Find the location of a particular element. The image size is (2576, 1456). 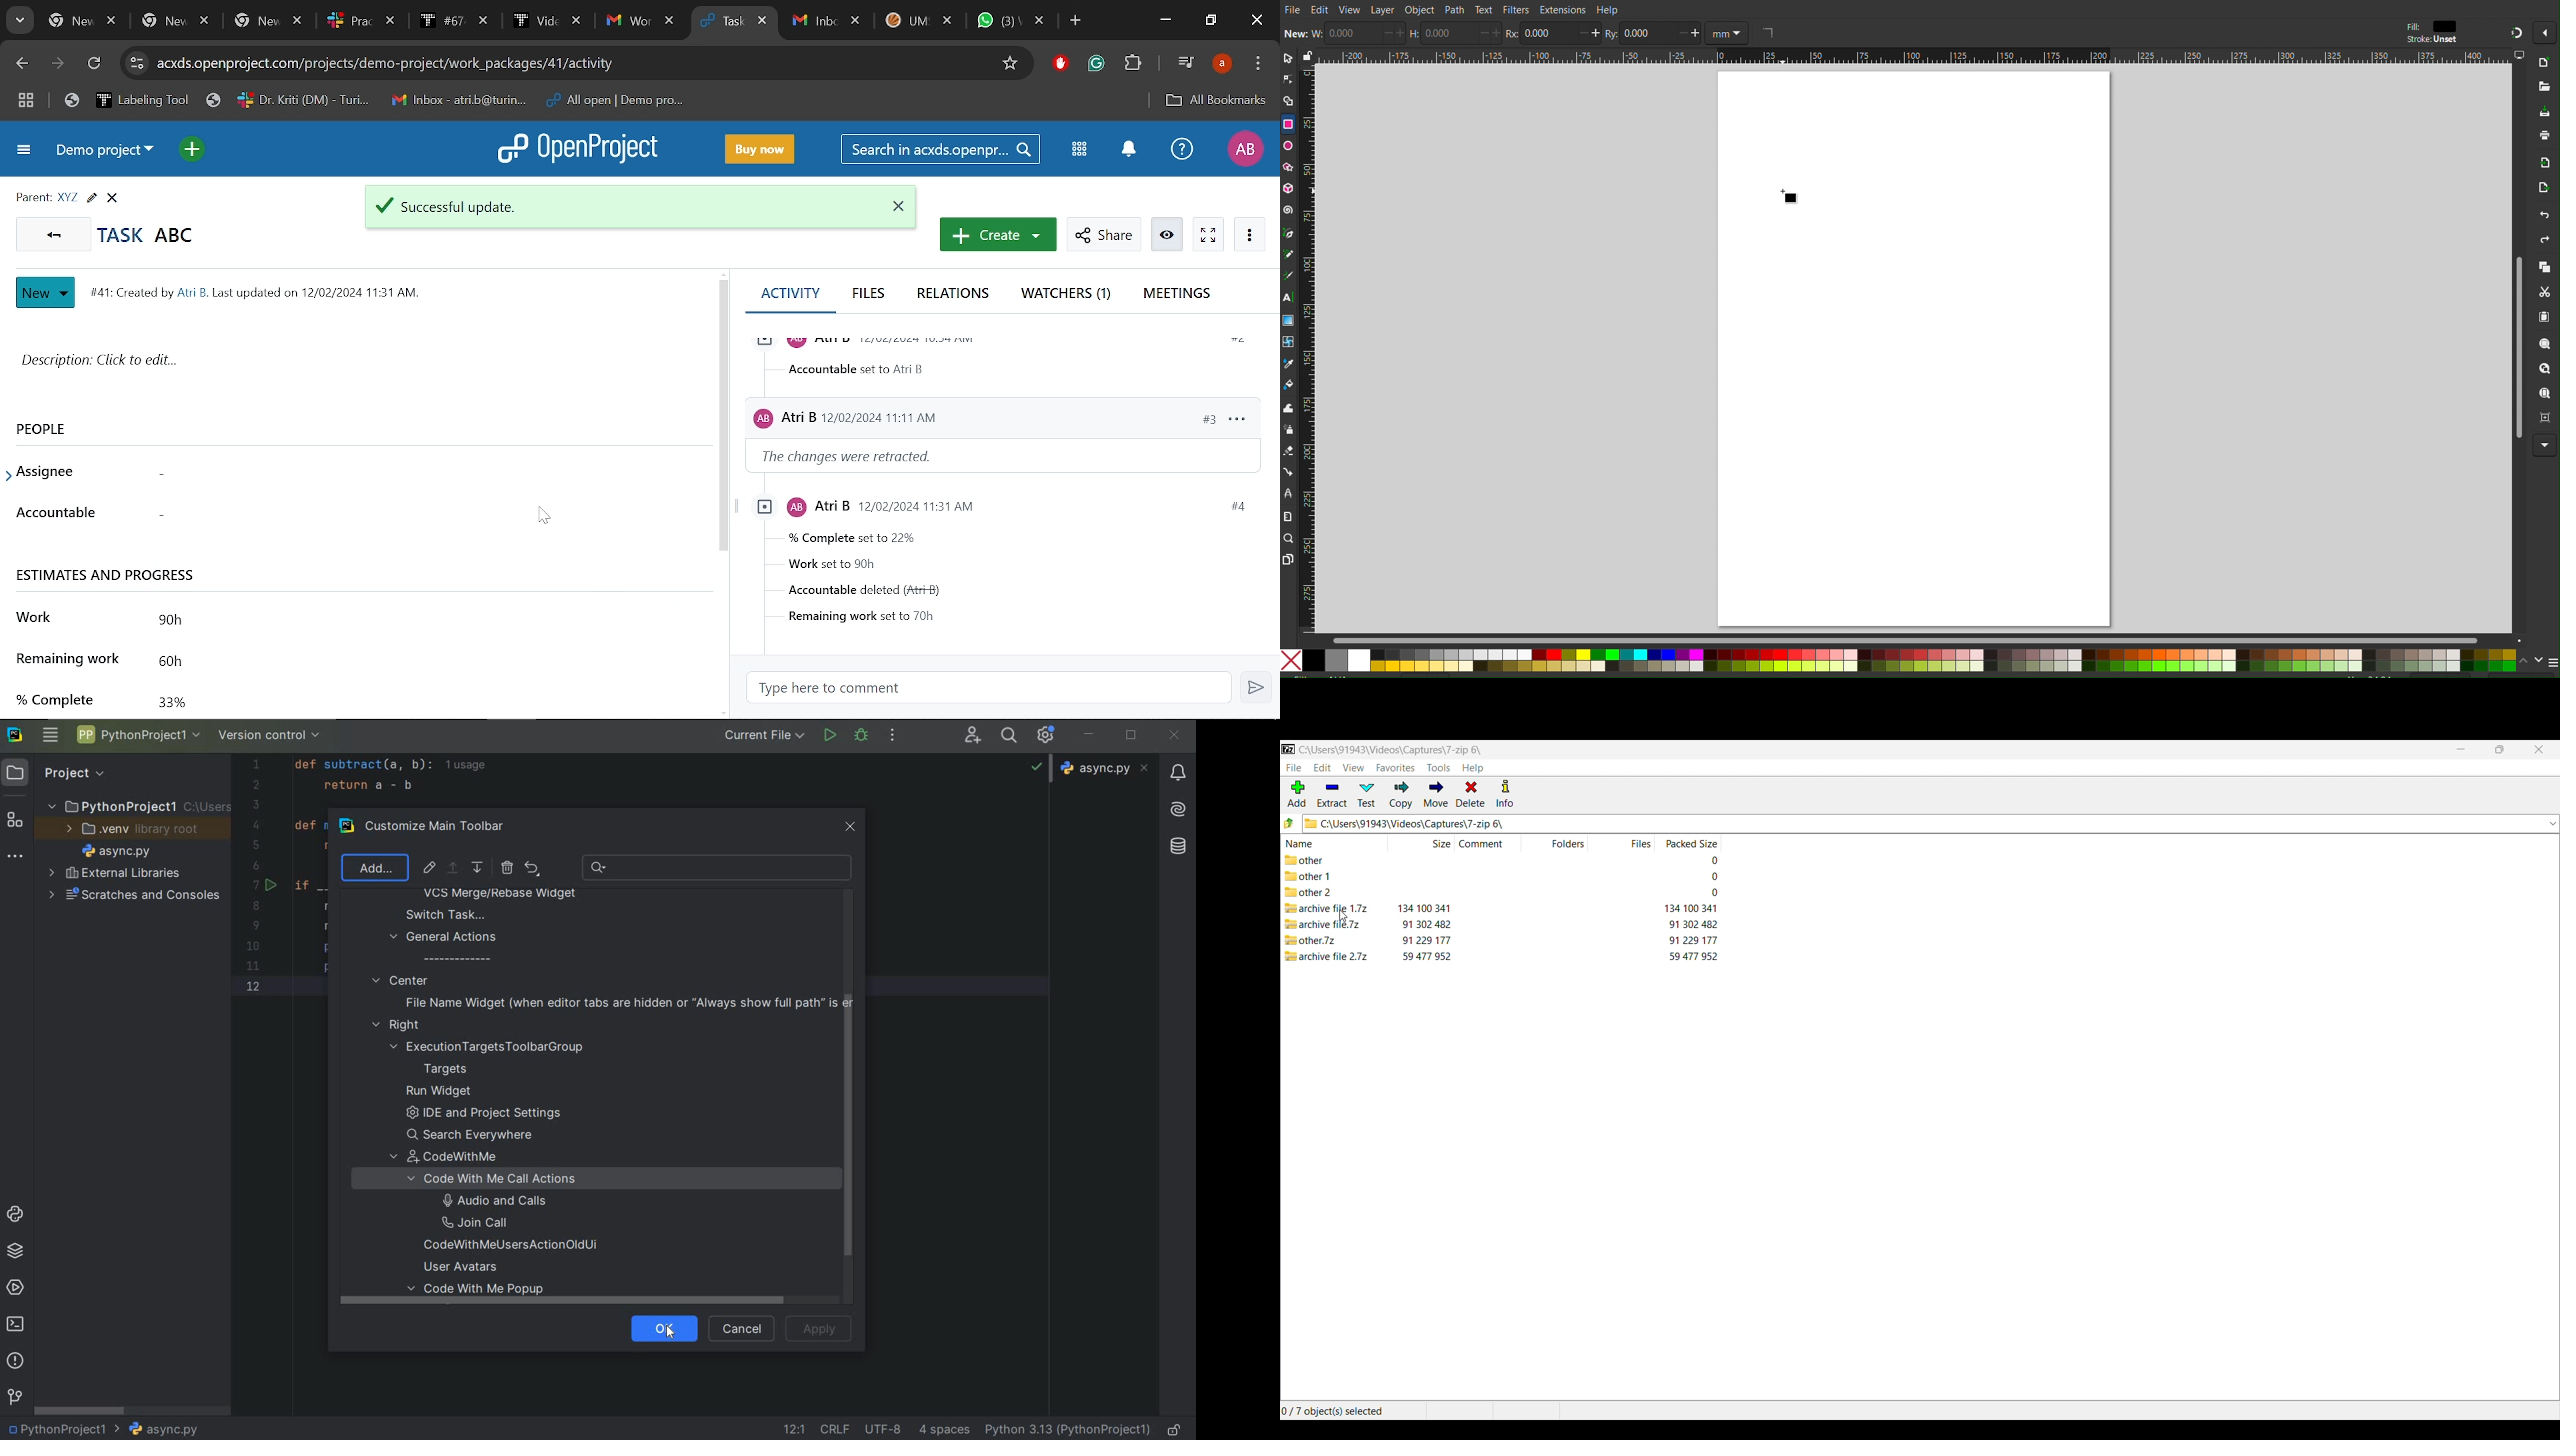

menu is located at coordinates (2552, 662).